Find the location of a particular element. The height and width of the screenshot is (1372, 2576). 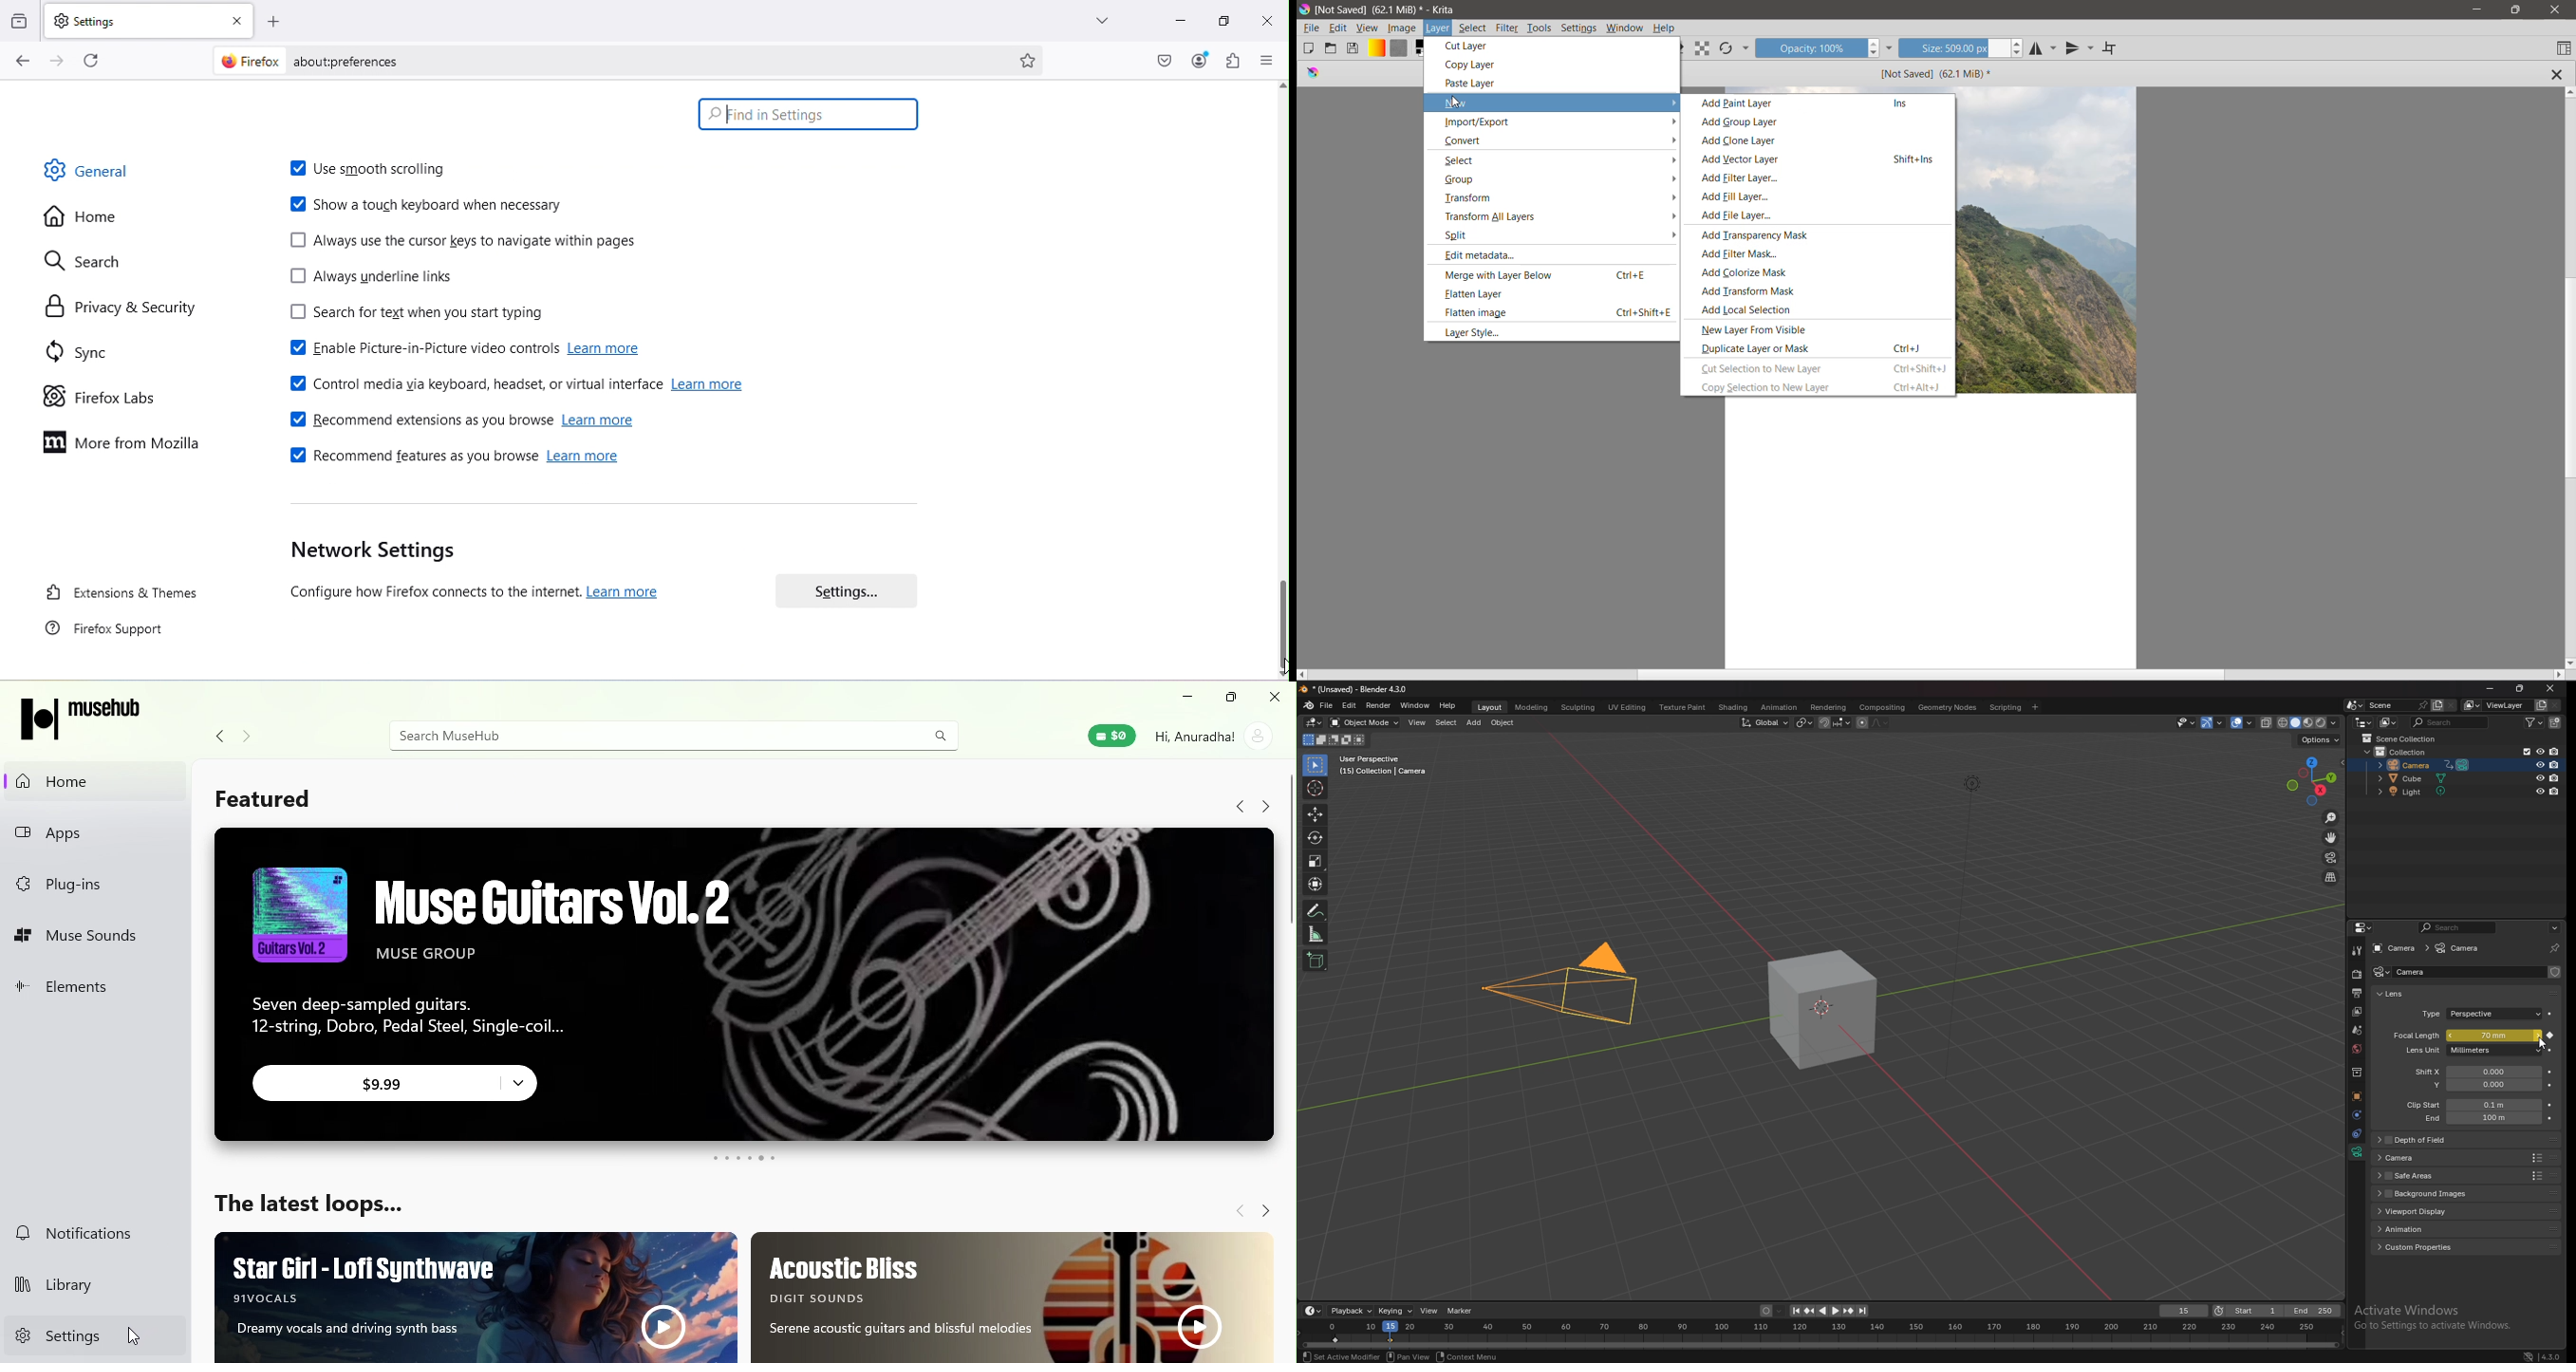

Navigate back is located at coordinates (1241, 1212).